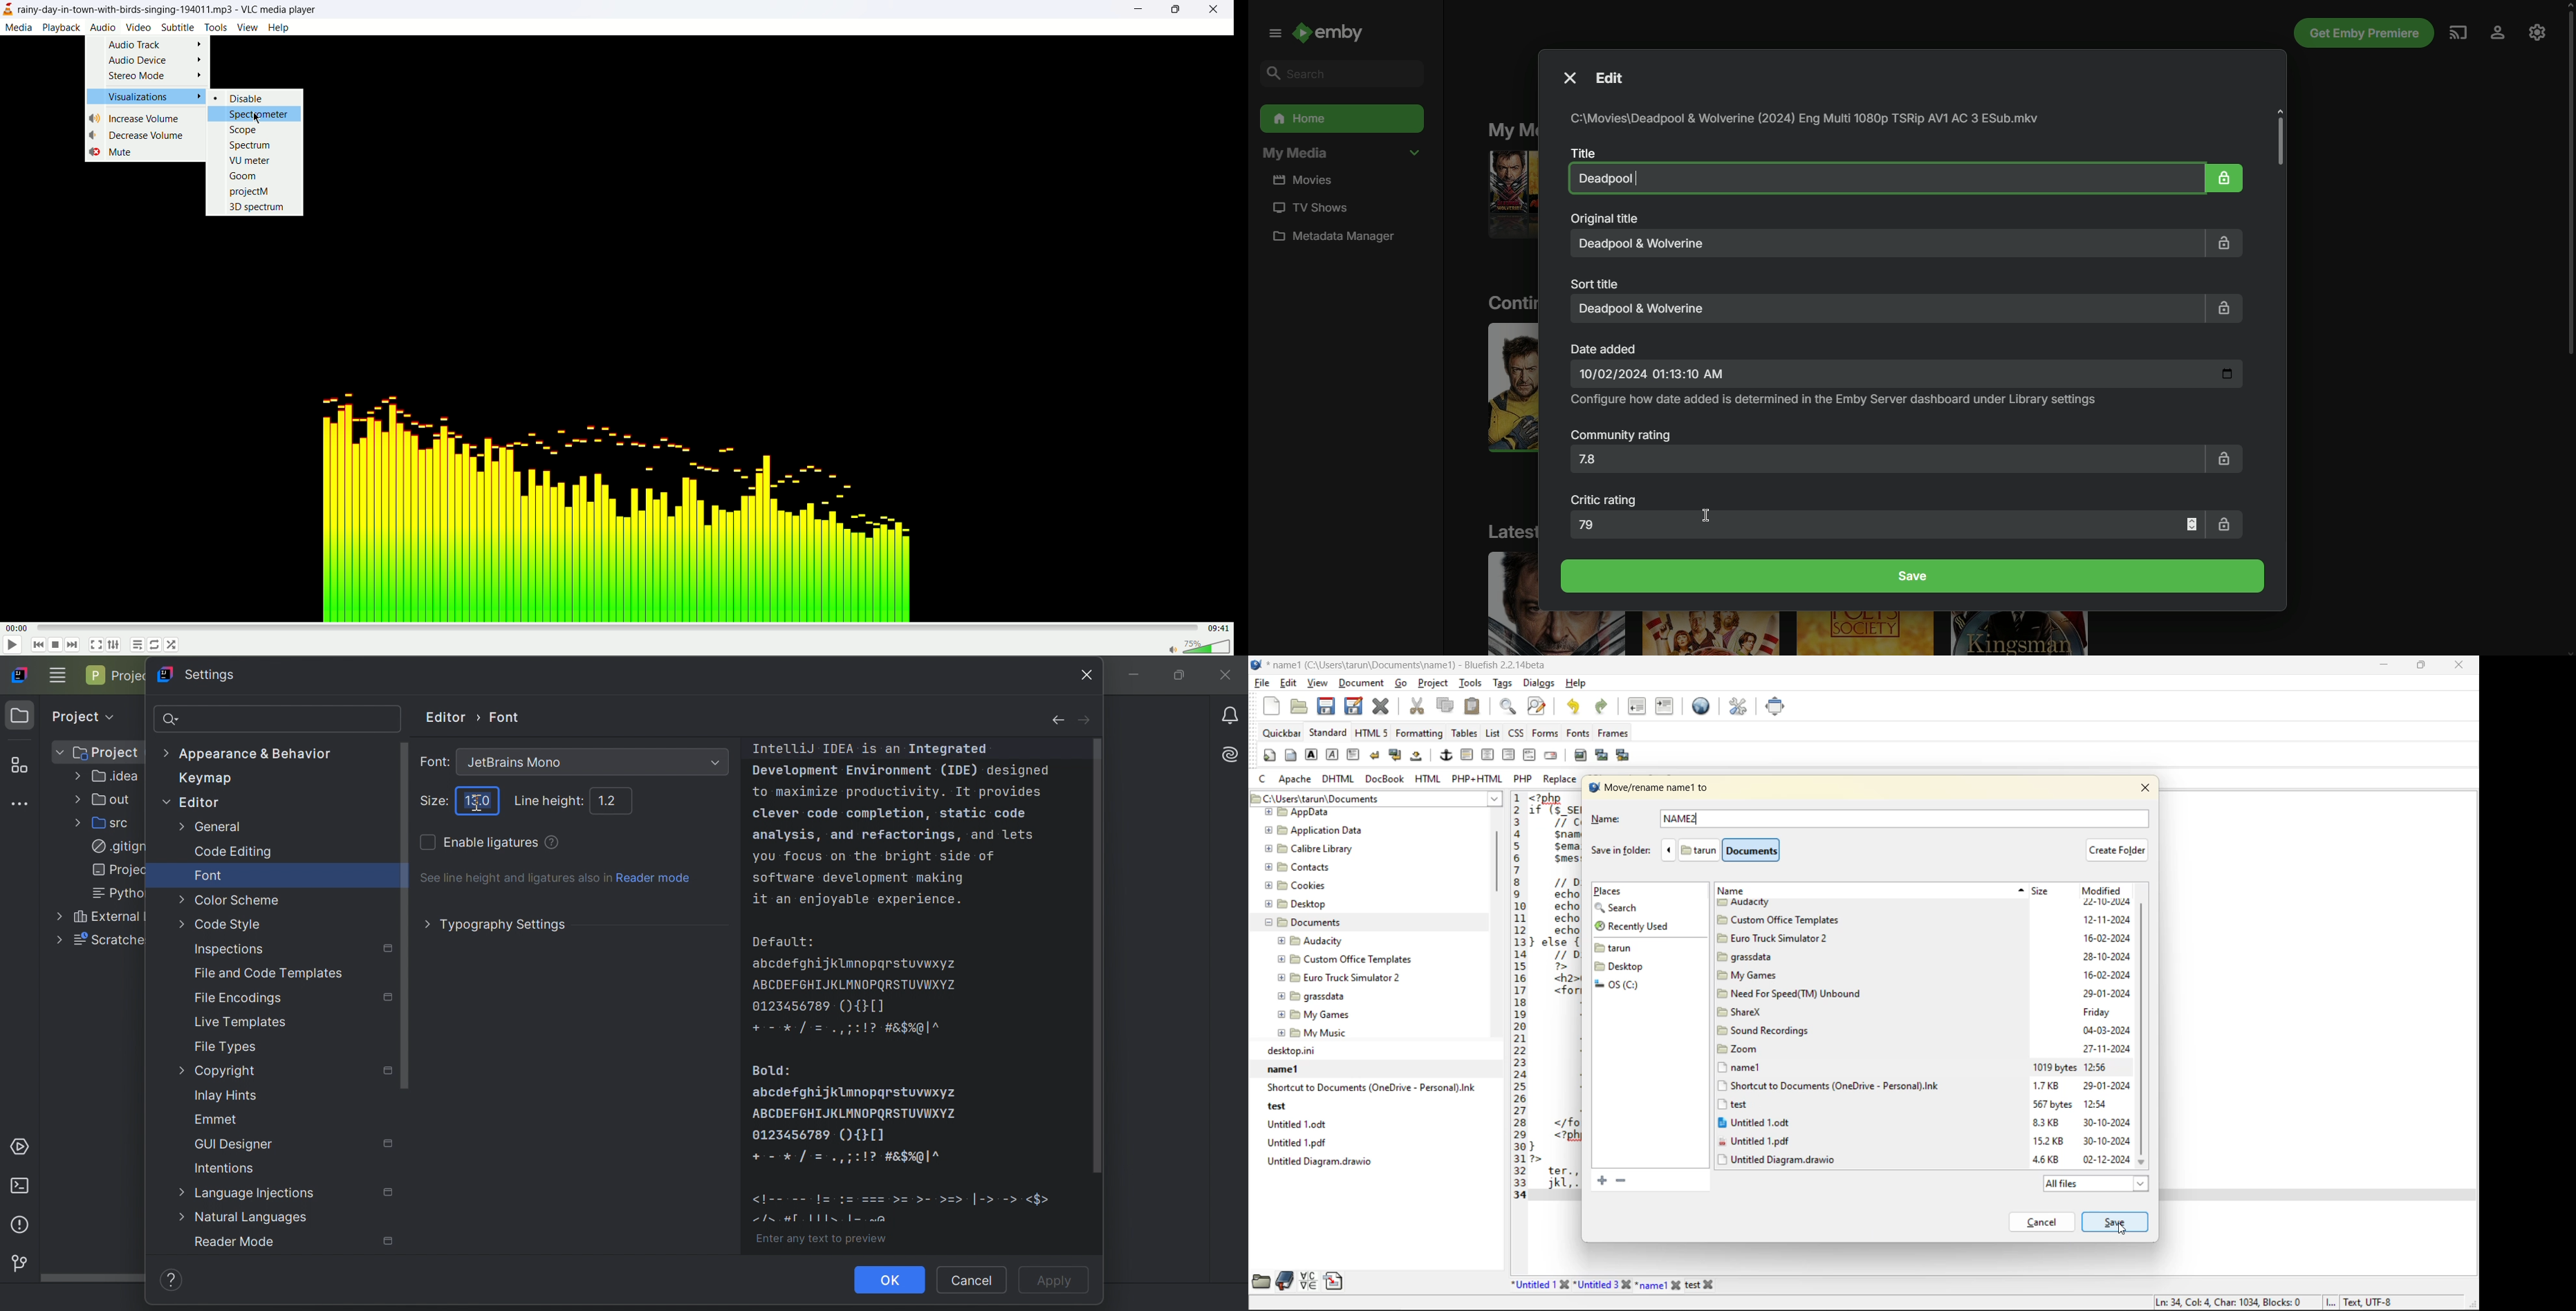 The height and width of the screenshot is (1316, 2576). I want to click on recent files path, so click(1369, 1108).